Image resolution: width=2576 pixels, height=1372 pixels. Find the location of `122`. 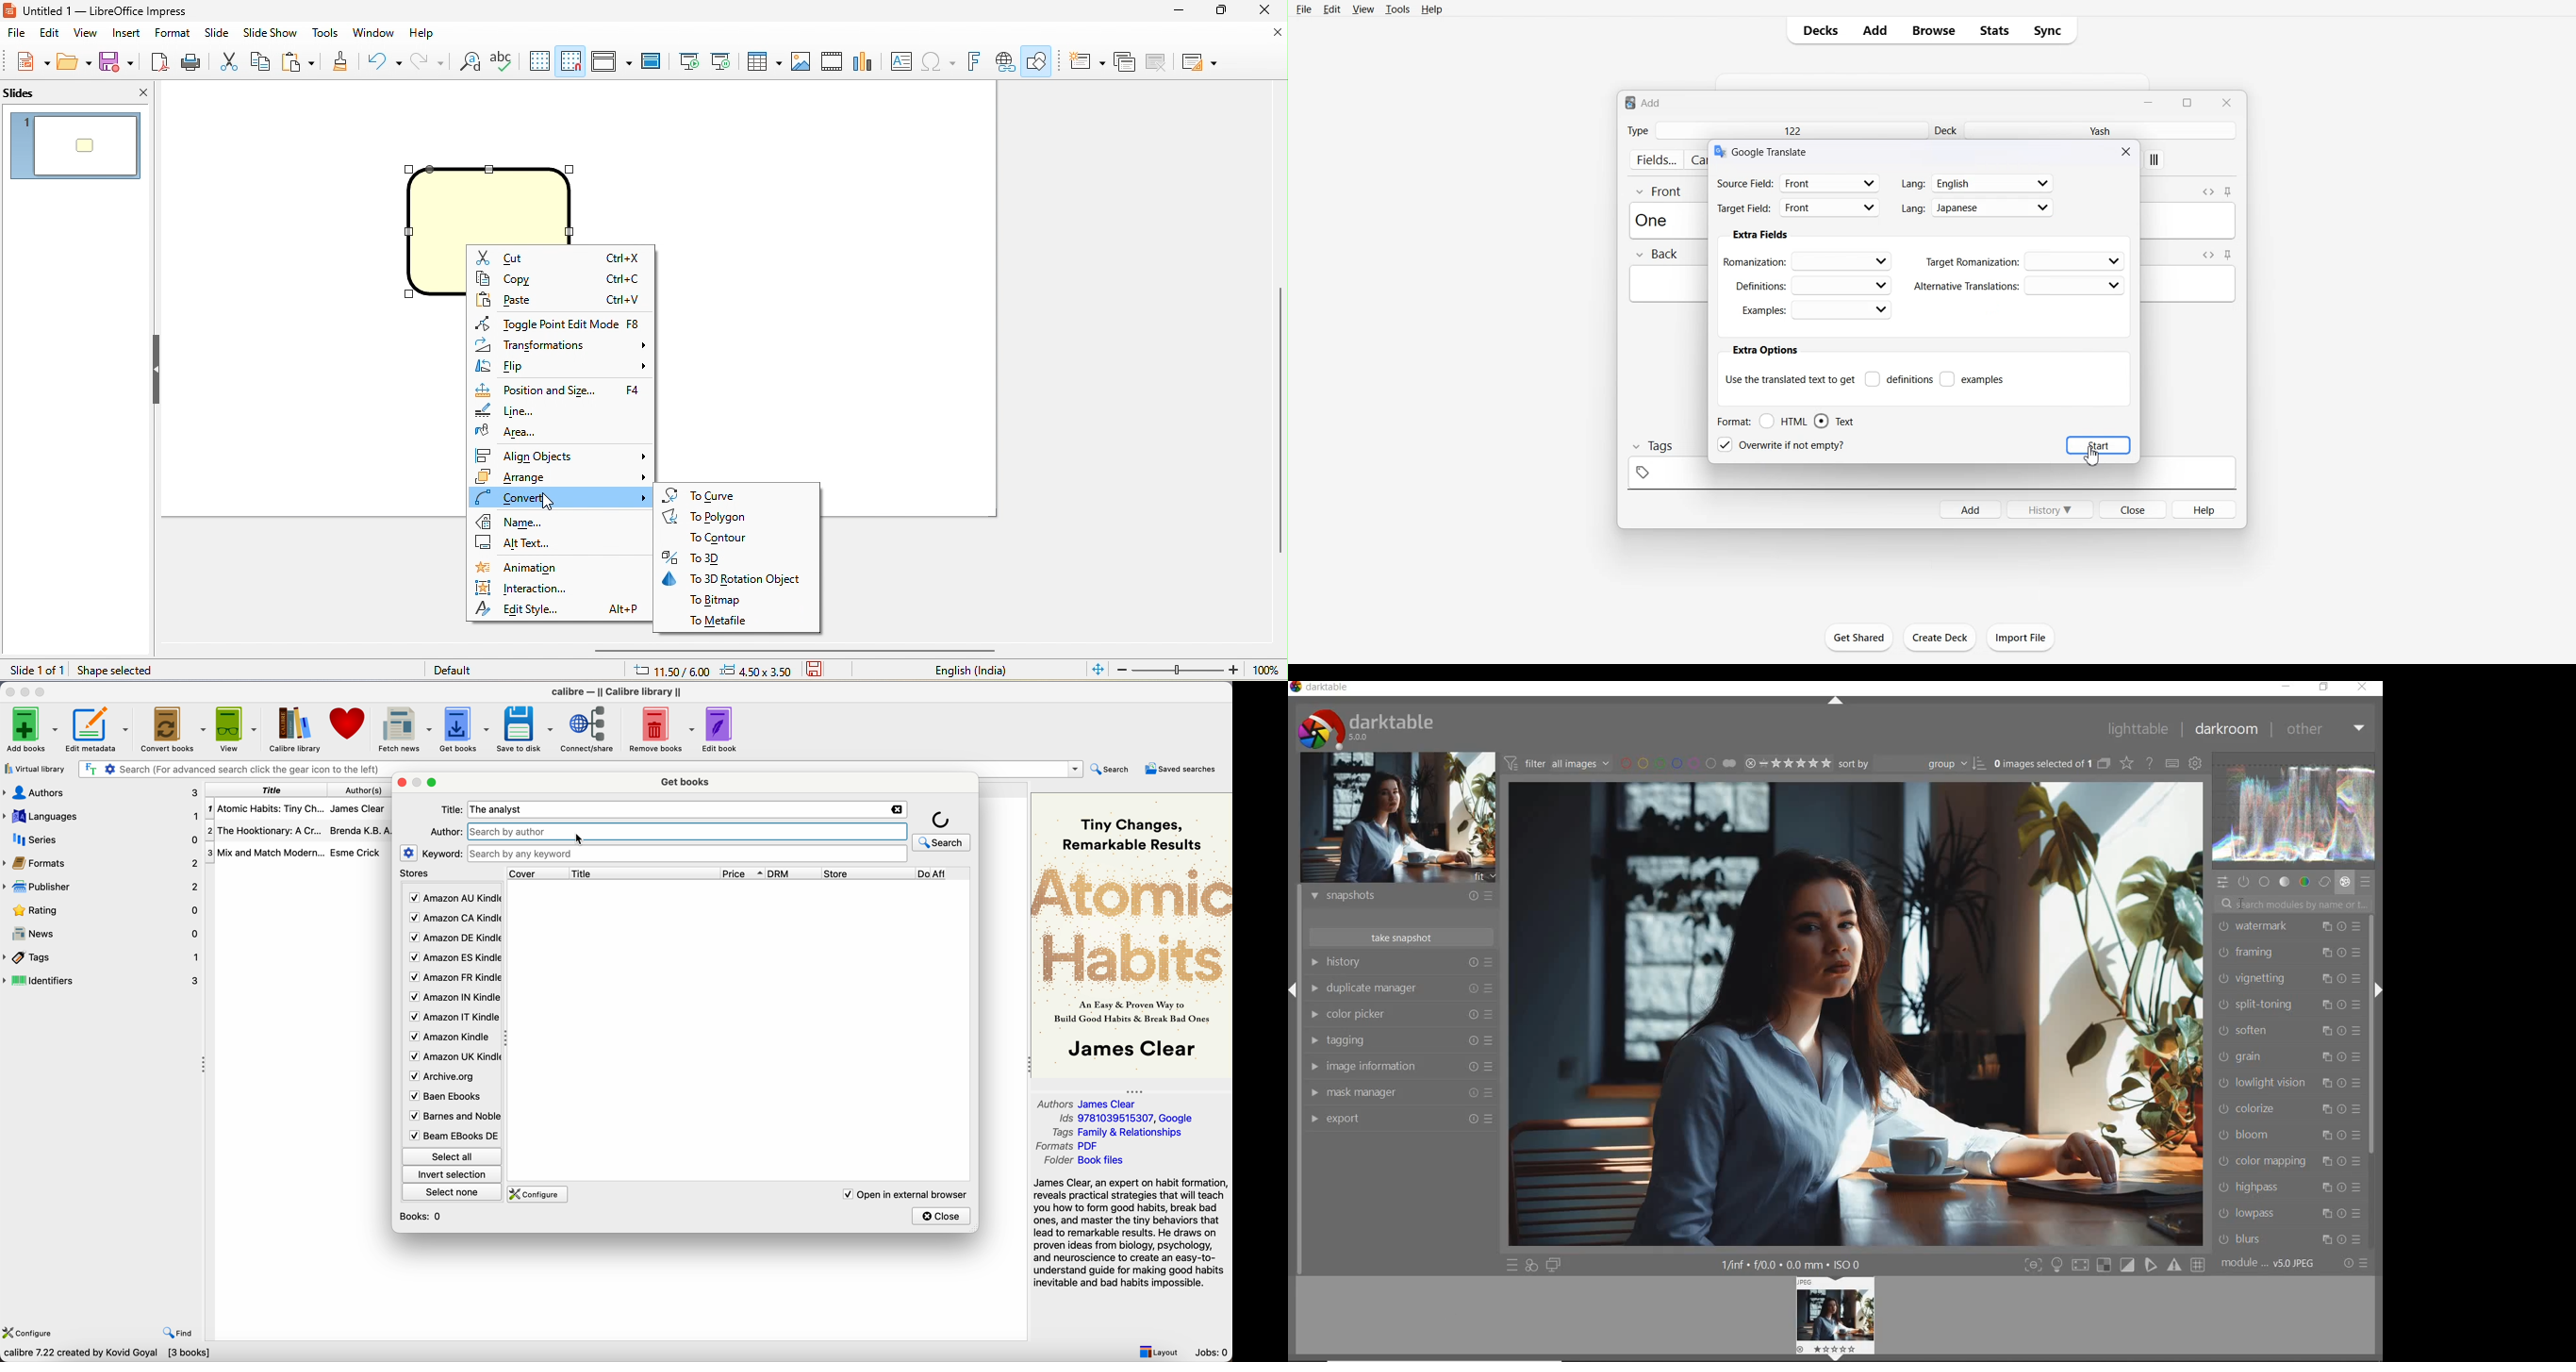

122 is located at coordinates (1791, 130).